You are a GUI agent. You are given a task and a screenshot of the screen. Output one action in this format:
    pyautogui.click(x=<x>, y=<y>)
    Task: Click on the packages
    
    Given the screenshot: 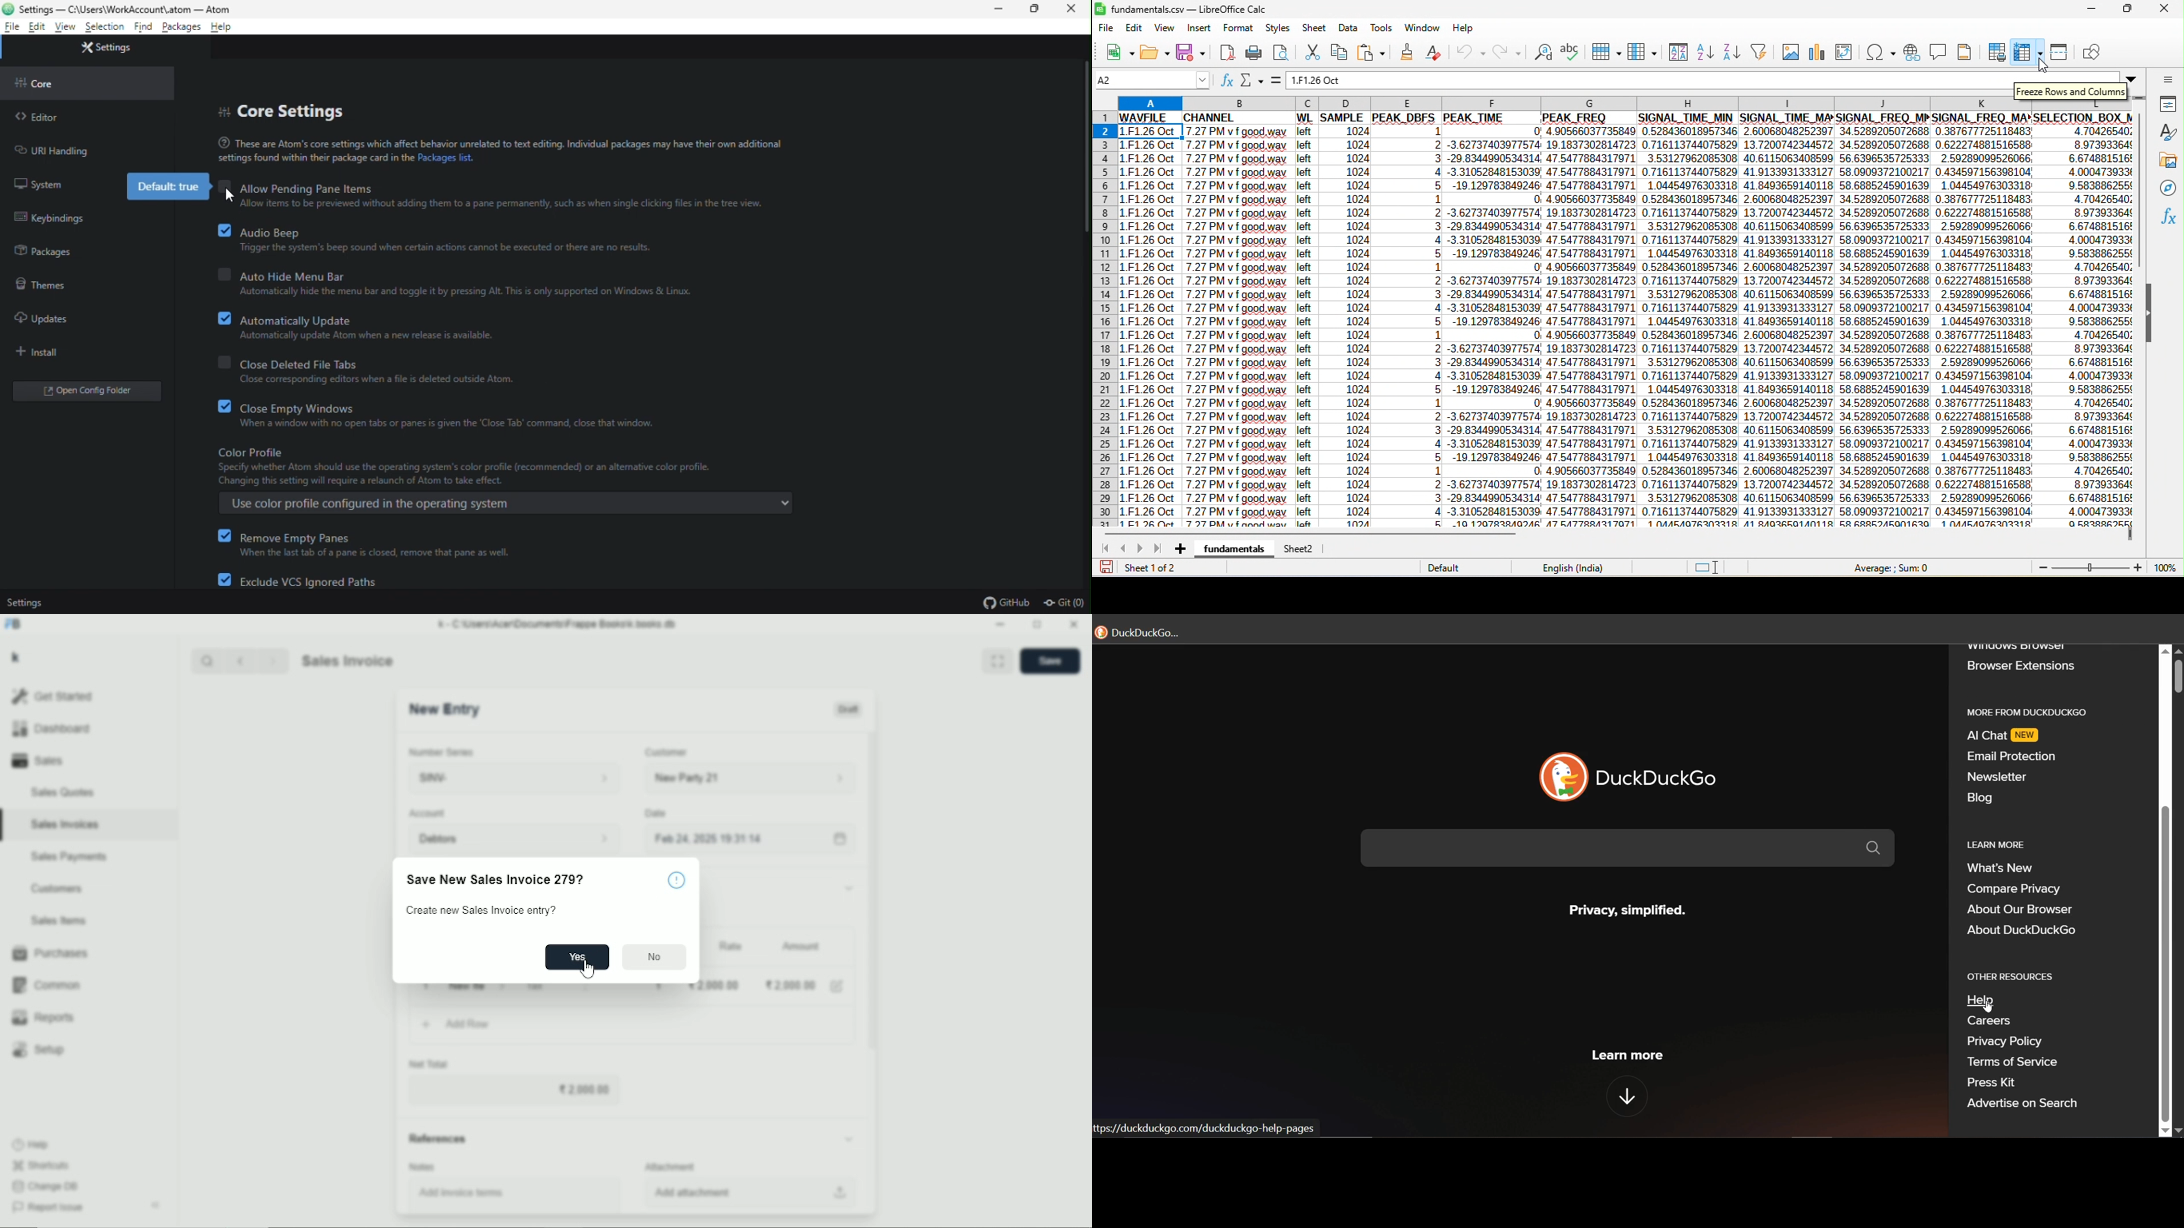 What is the action you would take?
    pyautogui.click(x=44, y=251)
    